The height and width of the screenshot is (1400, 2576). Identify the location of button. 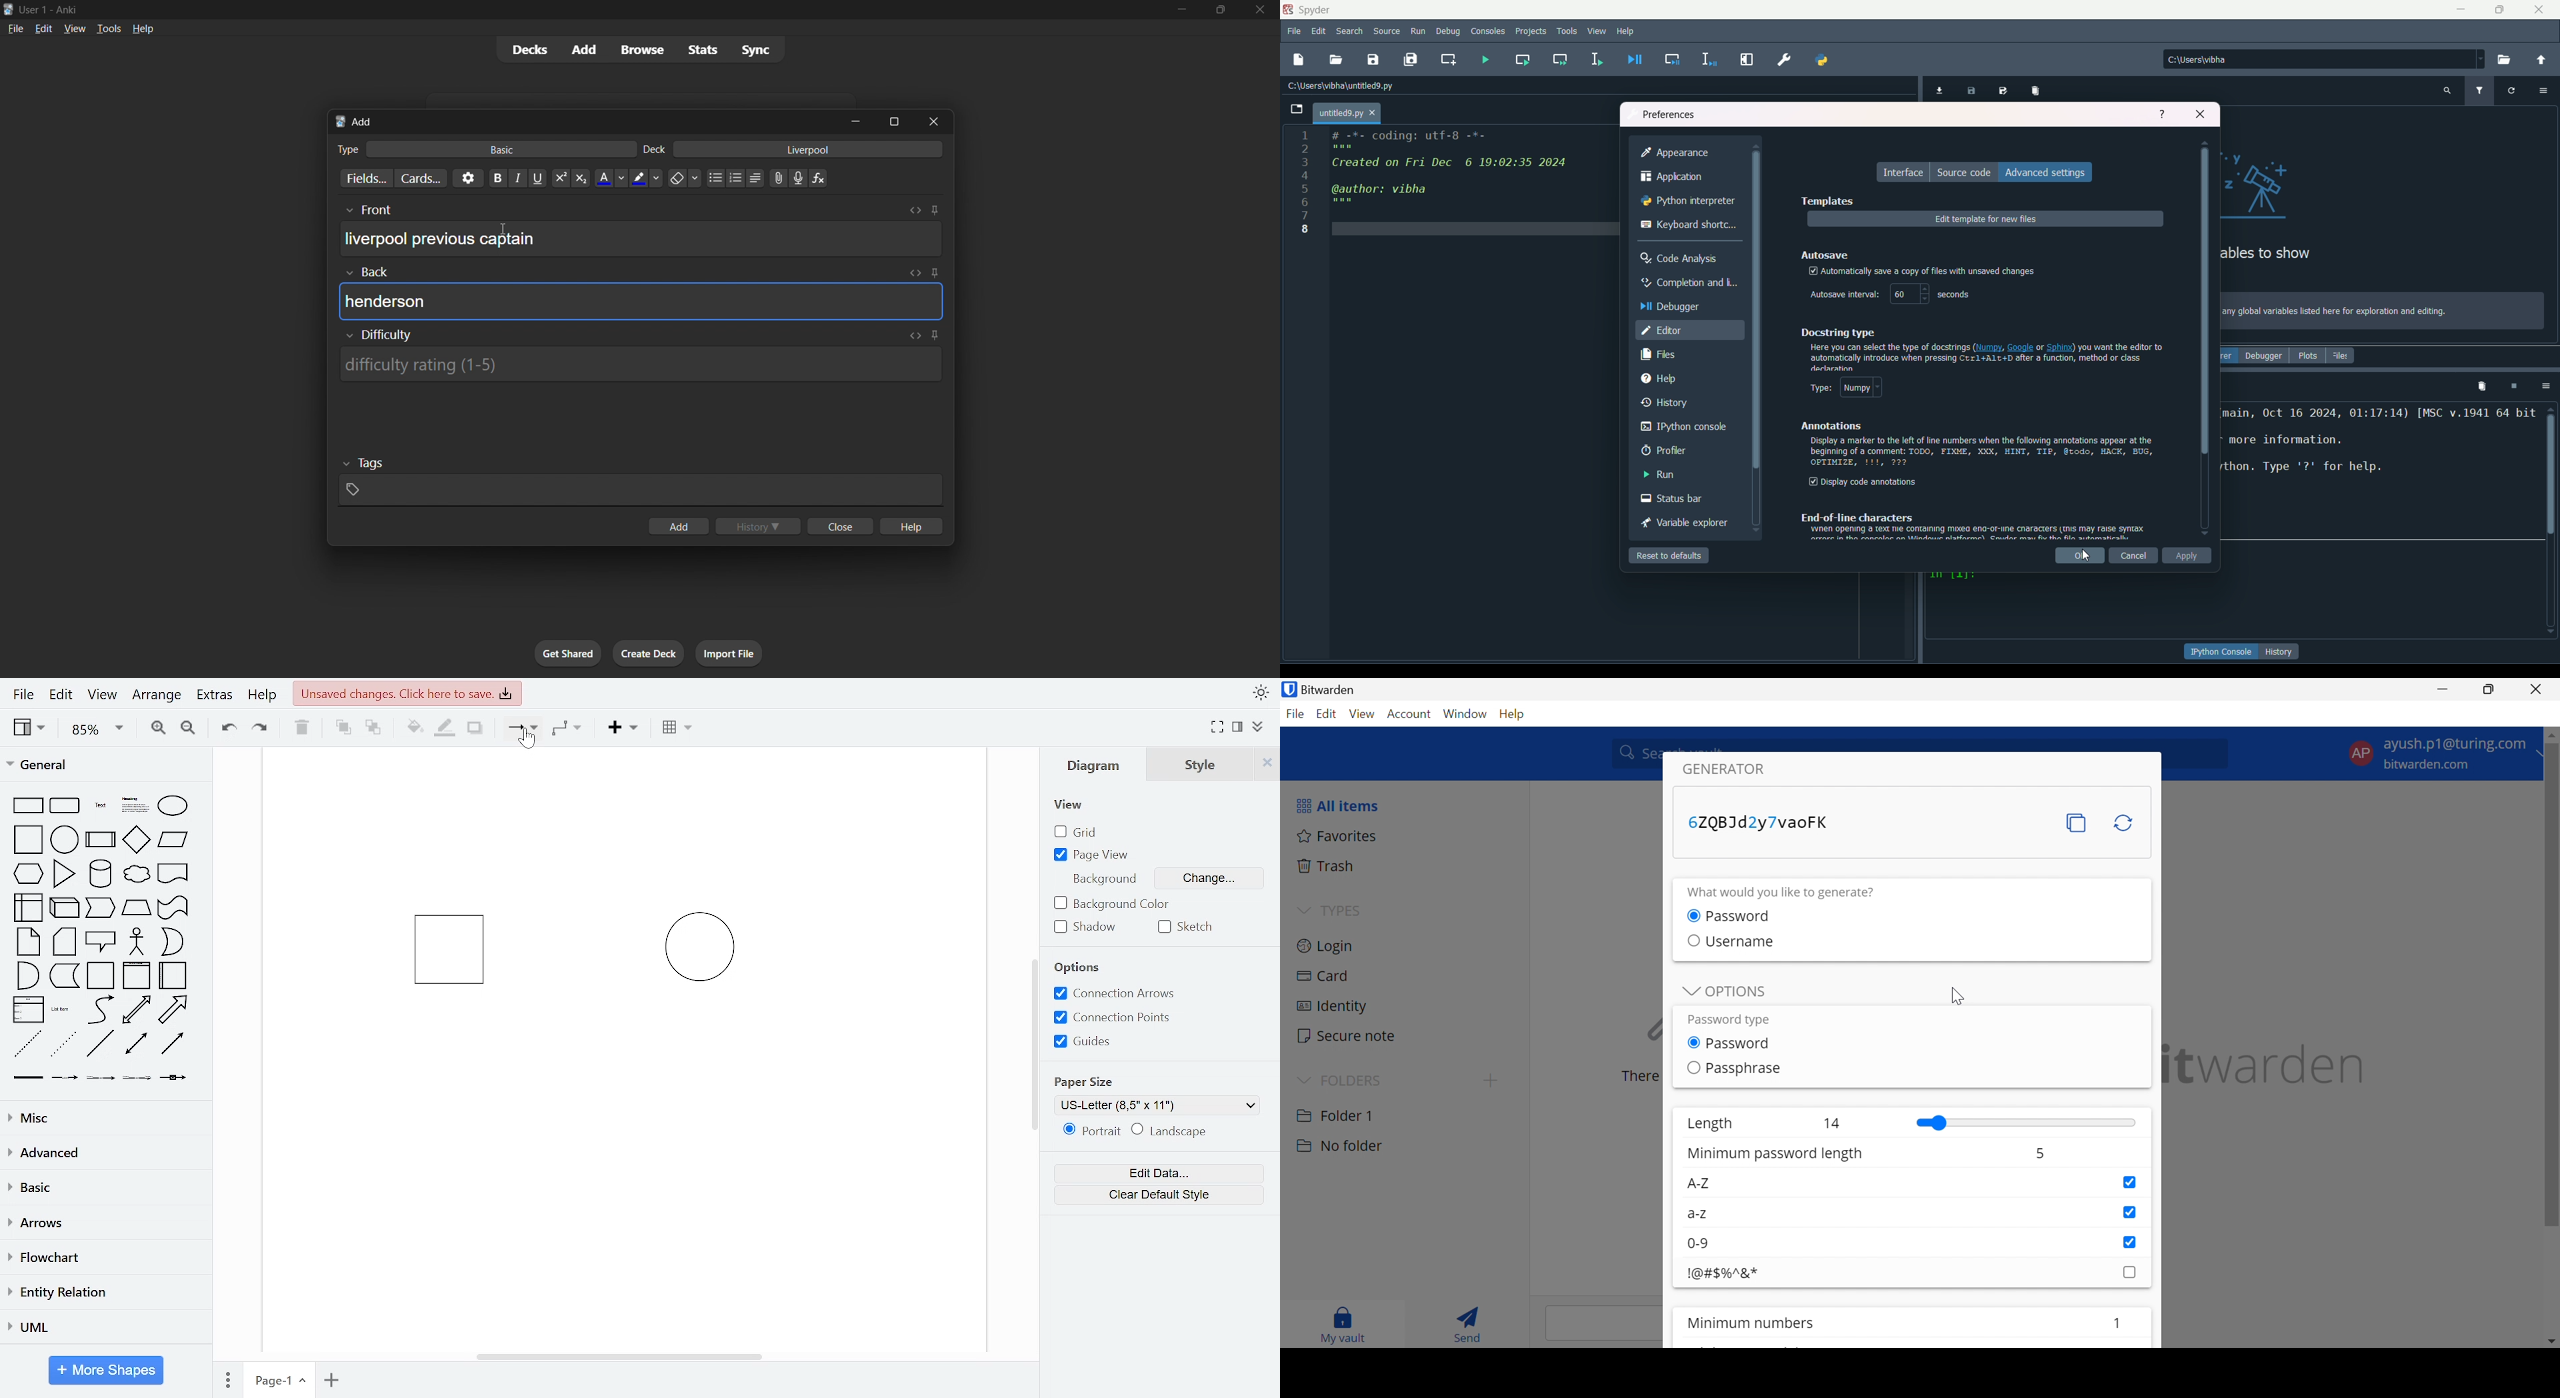
(2281, 651).